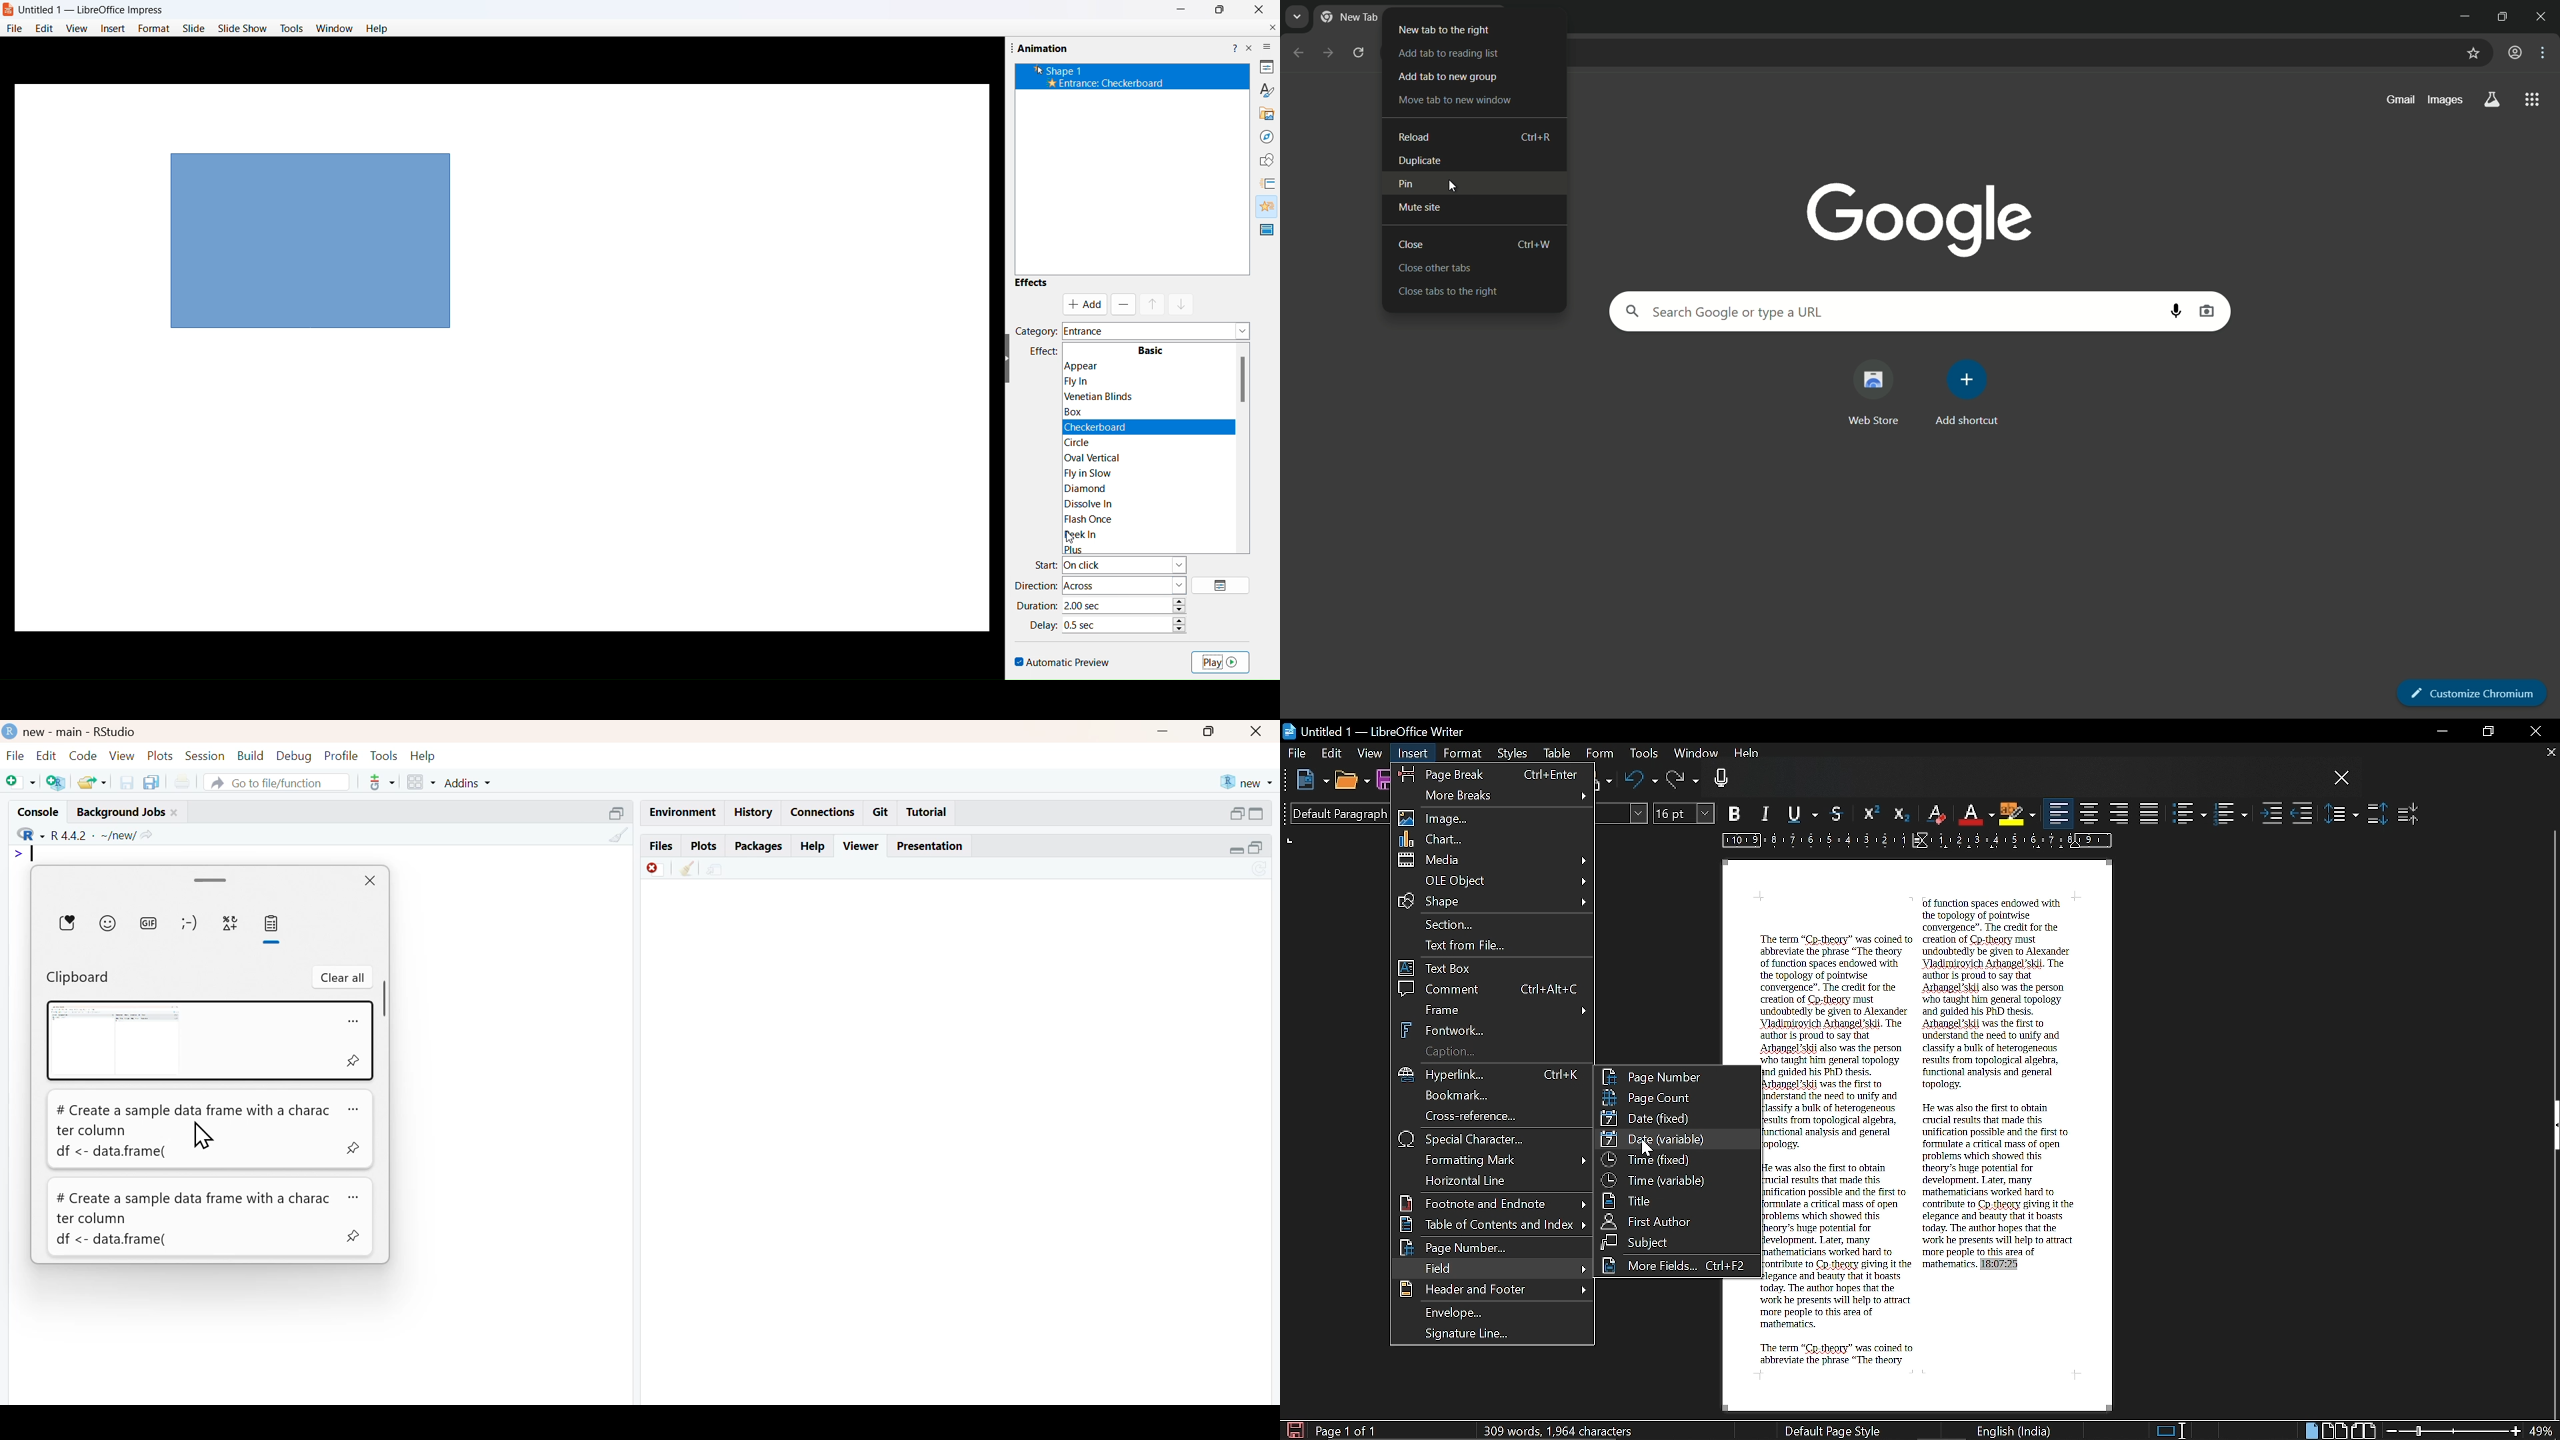 This screenshot has height=1456, width=2576. I want to click on logo, so click(10, 11).